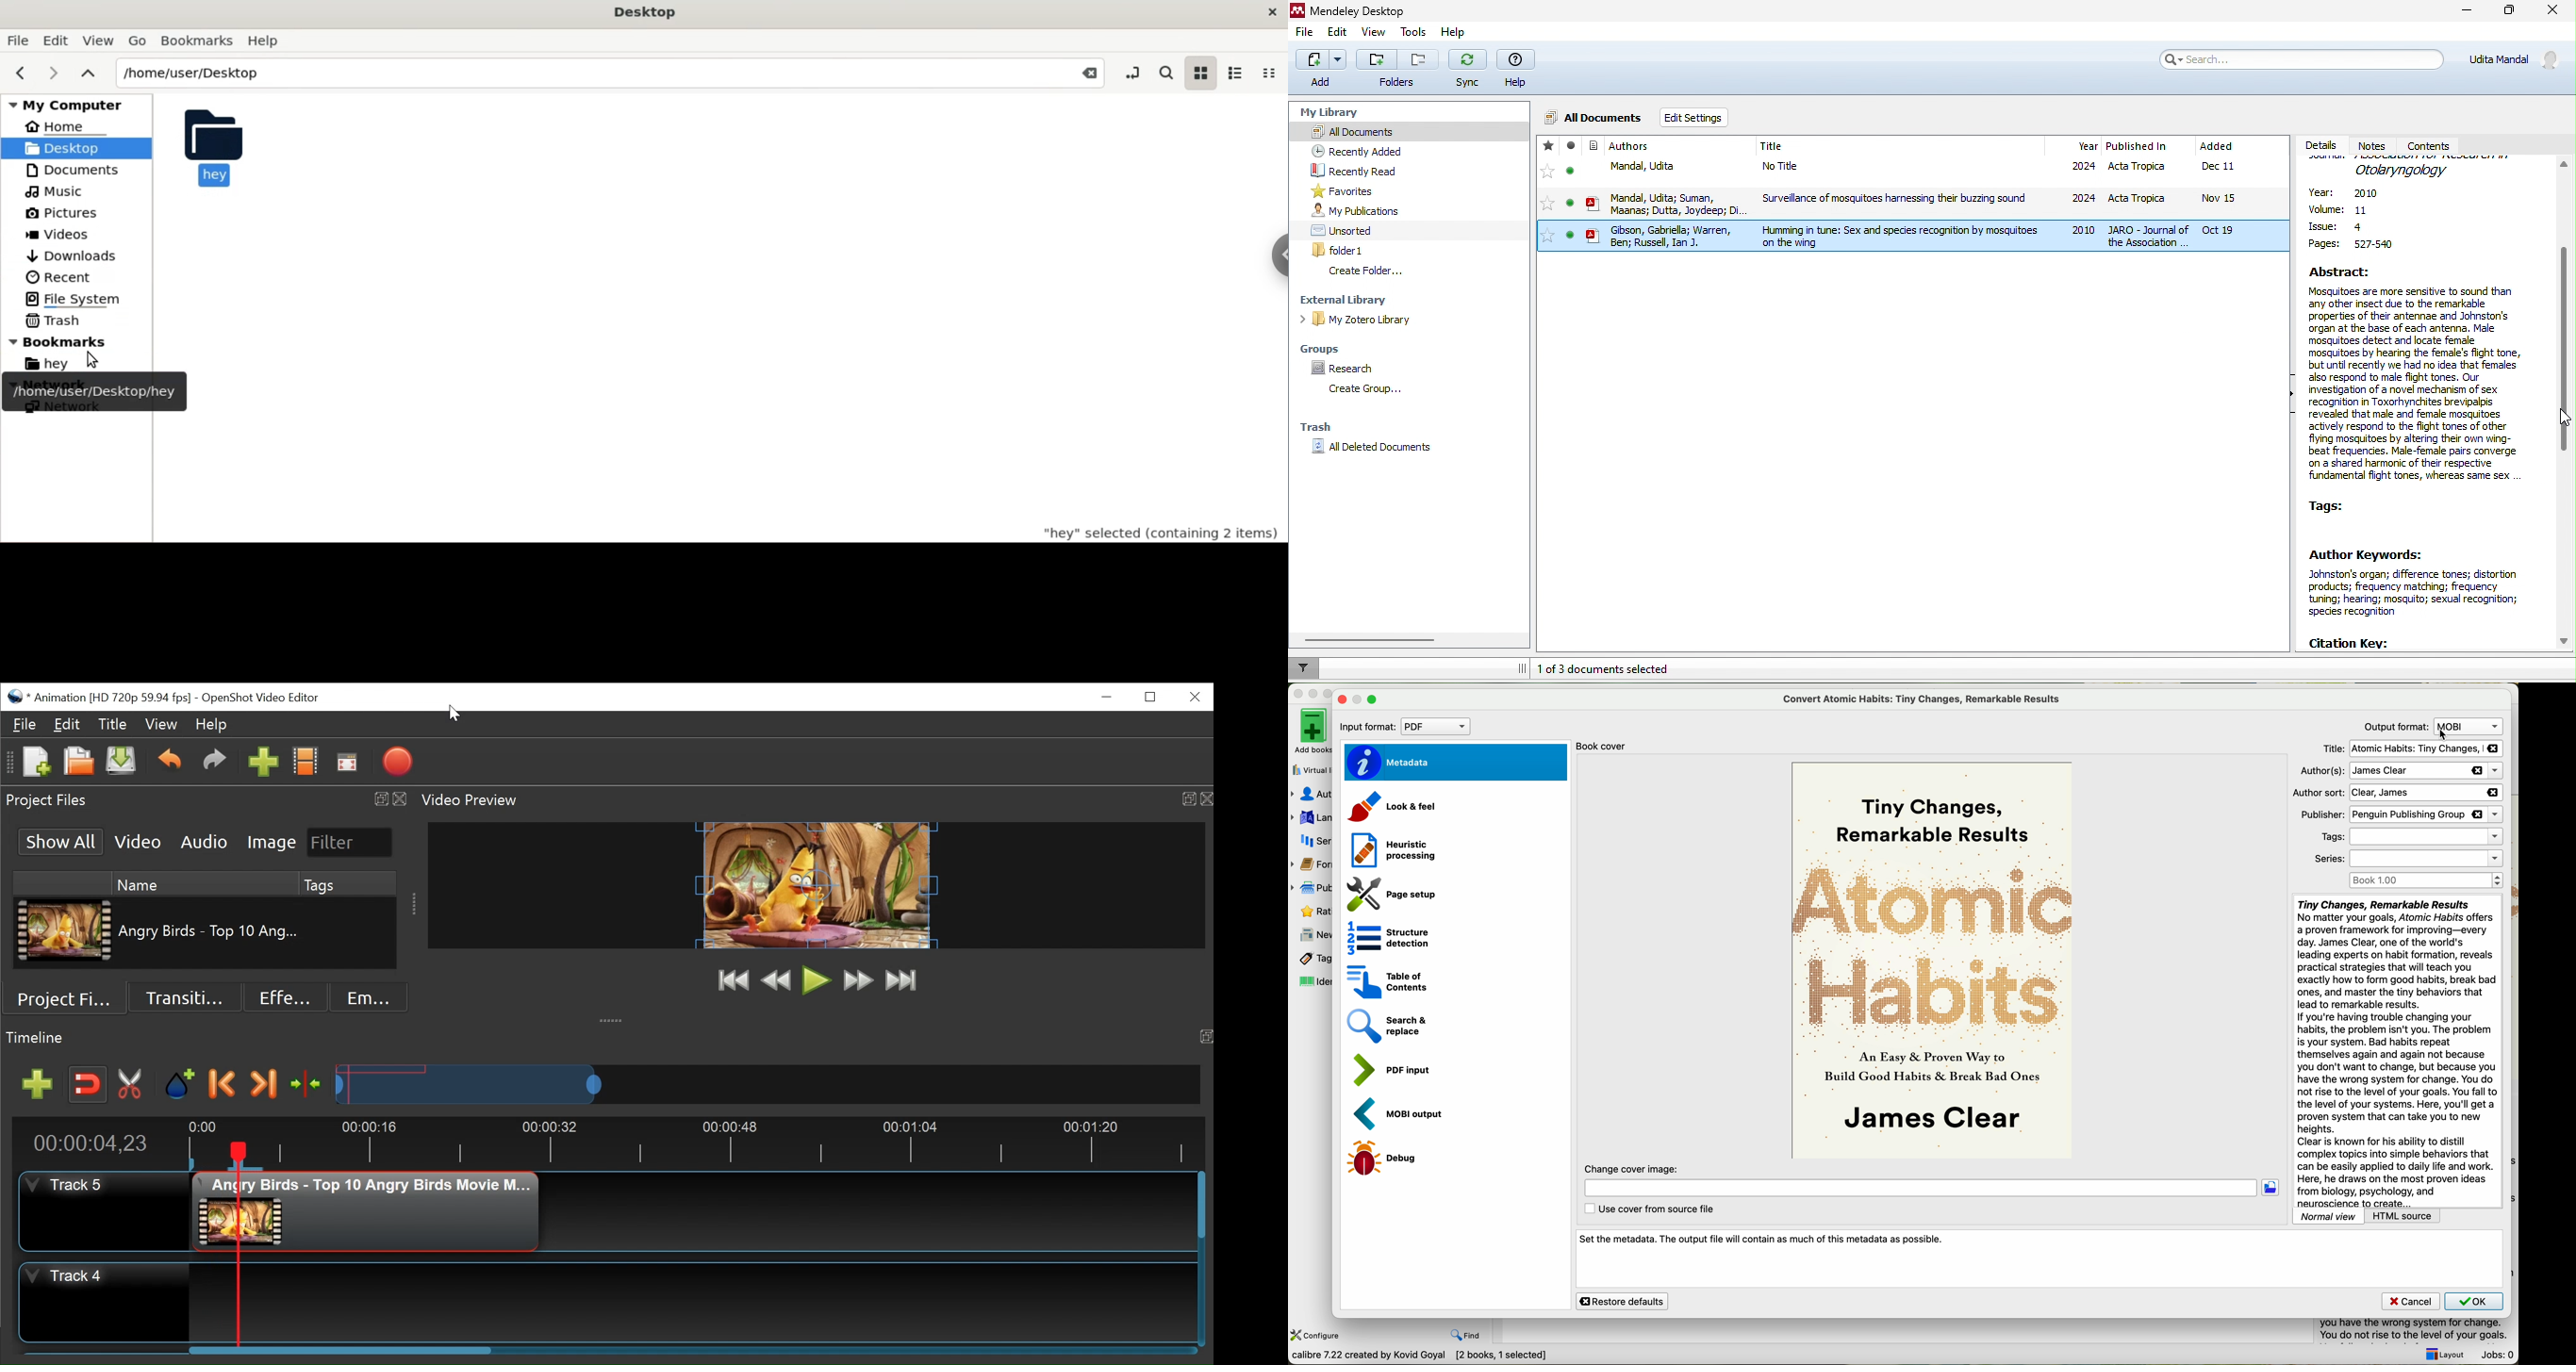 The image size is (2576, 1372). I want to click on file, so click(1947, 202).